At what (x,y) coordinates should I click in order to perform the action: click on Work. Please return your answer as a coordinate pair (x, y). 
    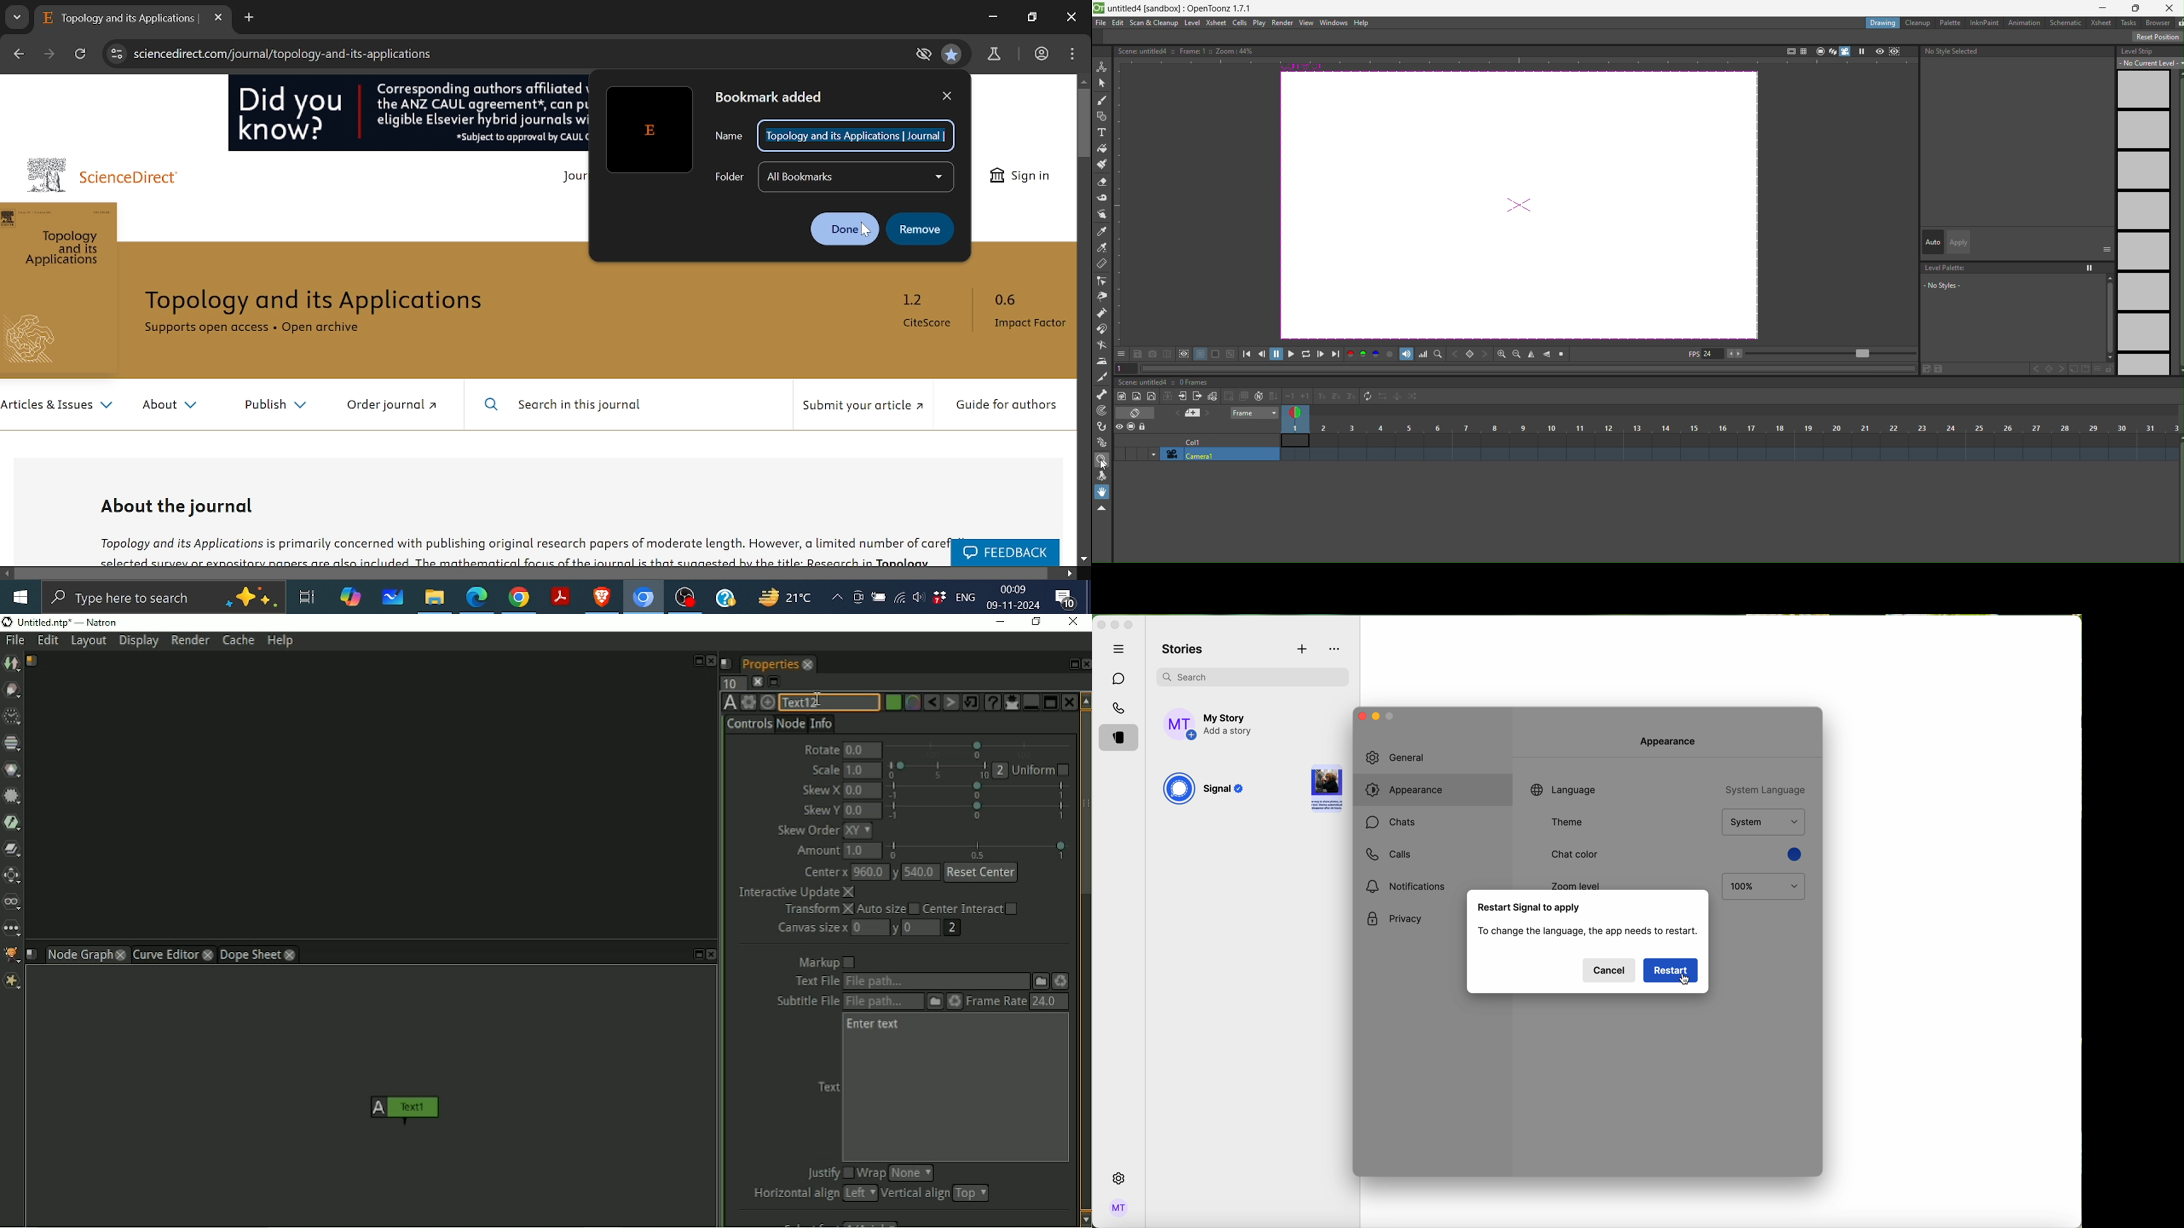
    Looking at the image, I should click on (1041, 53).